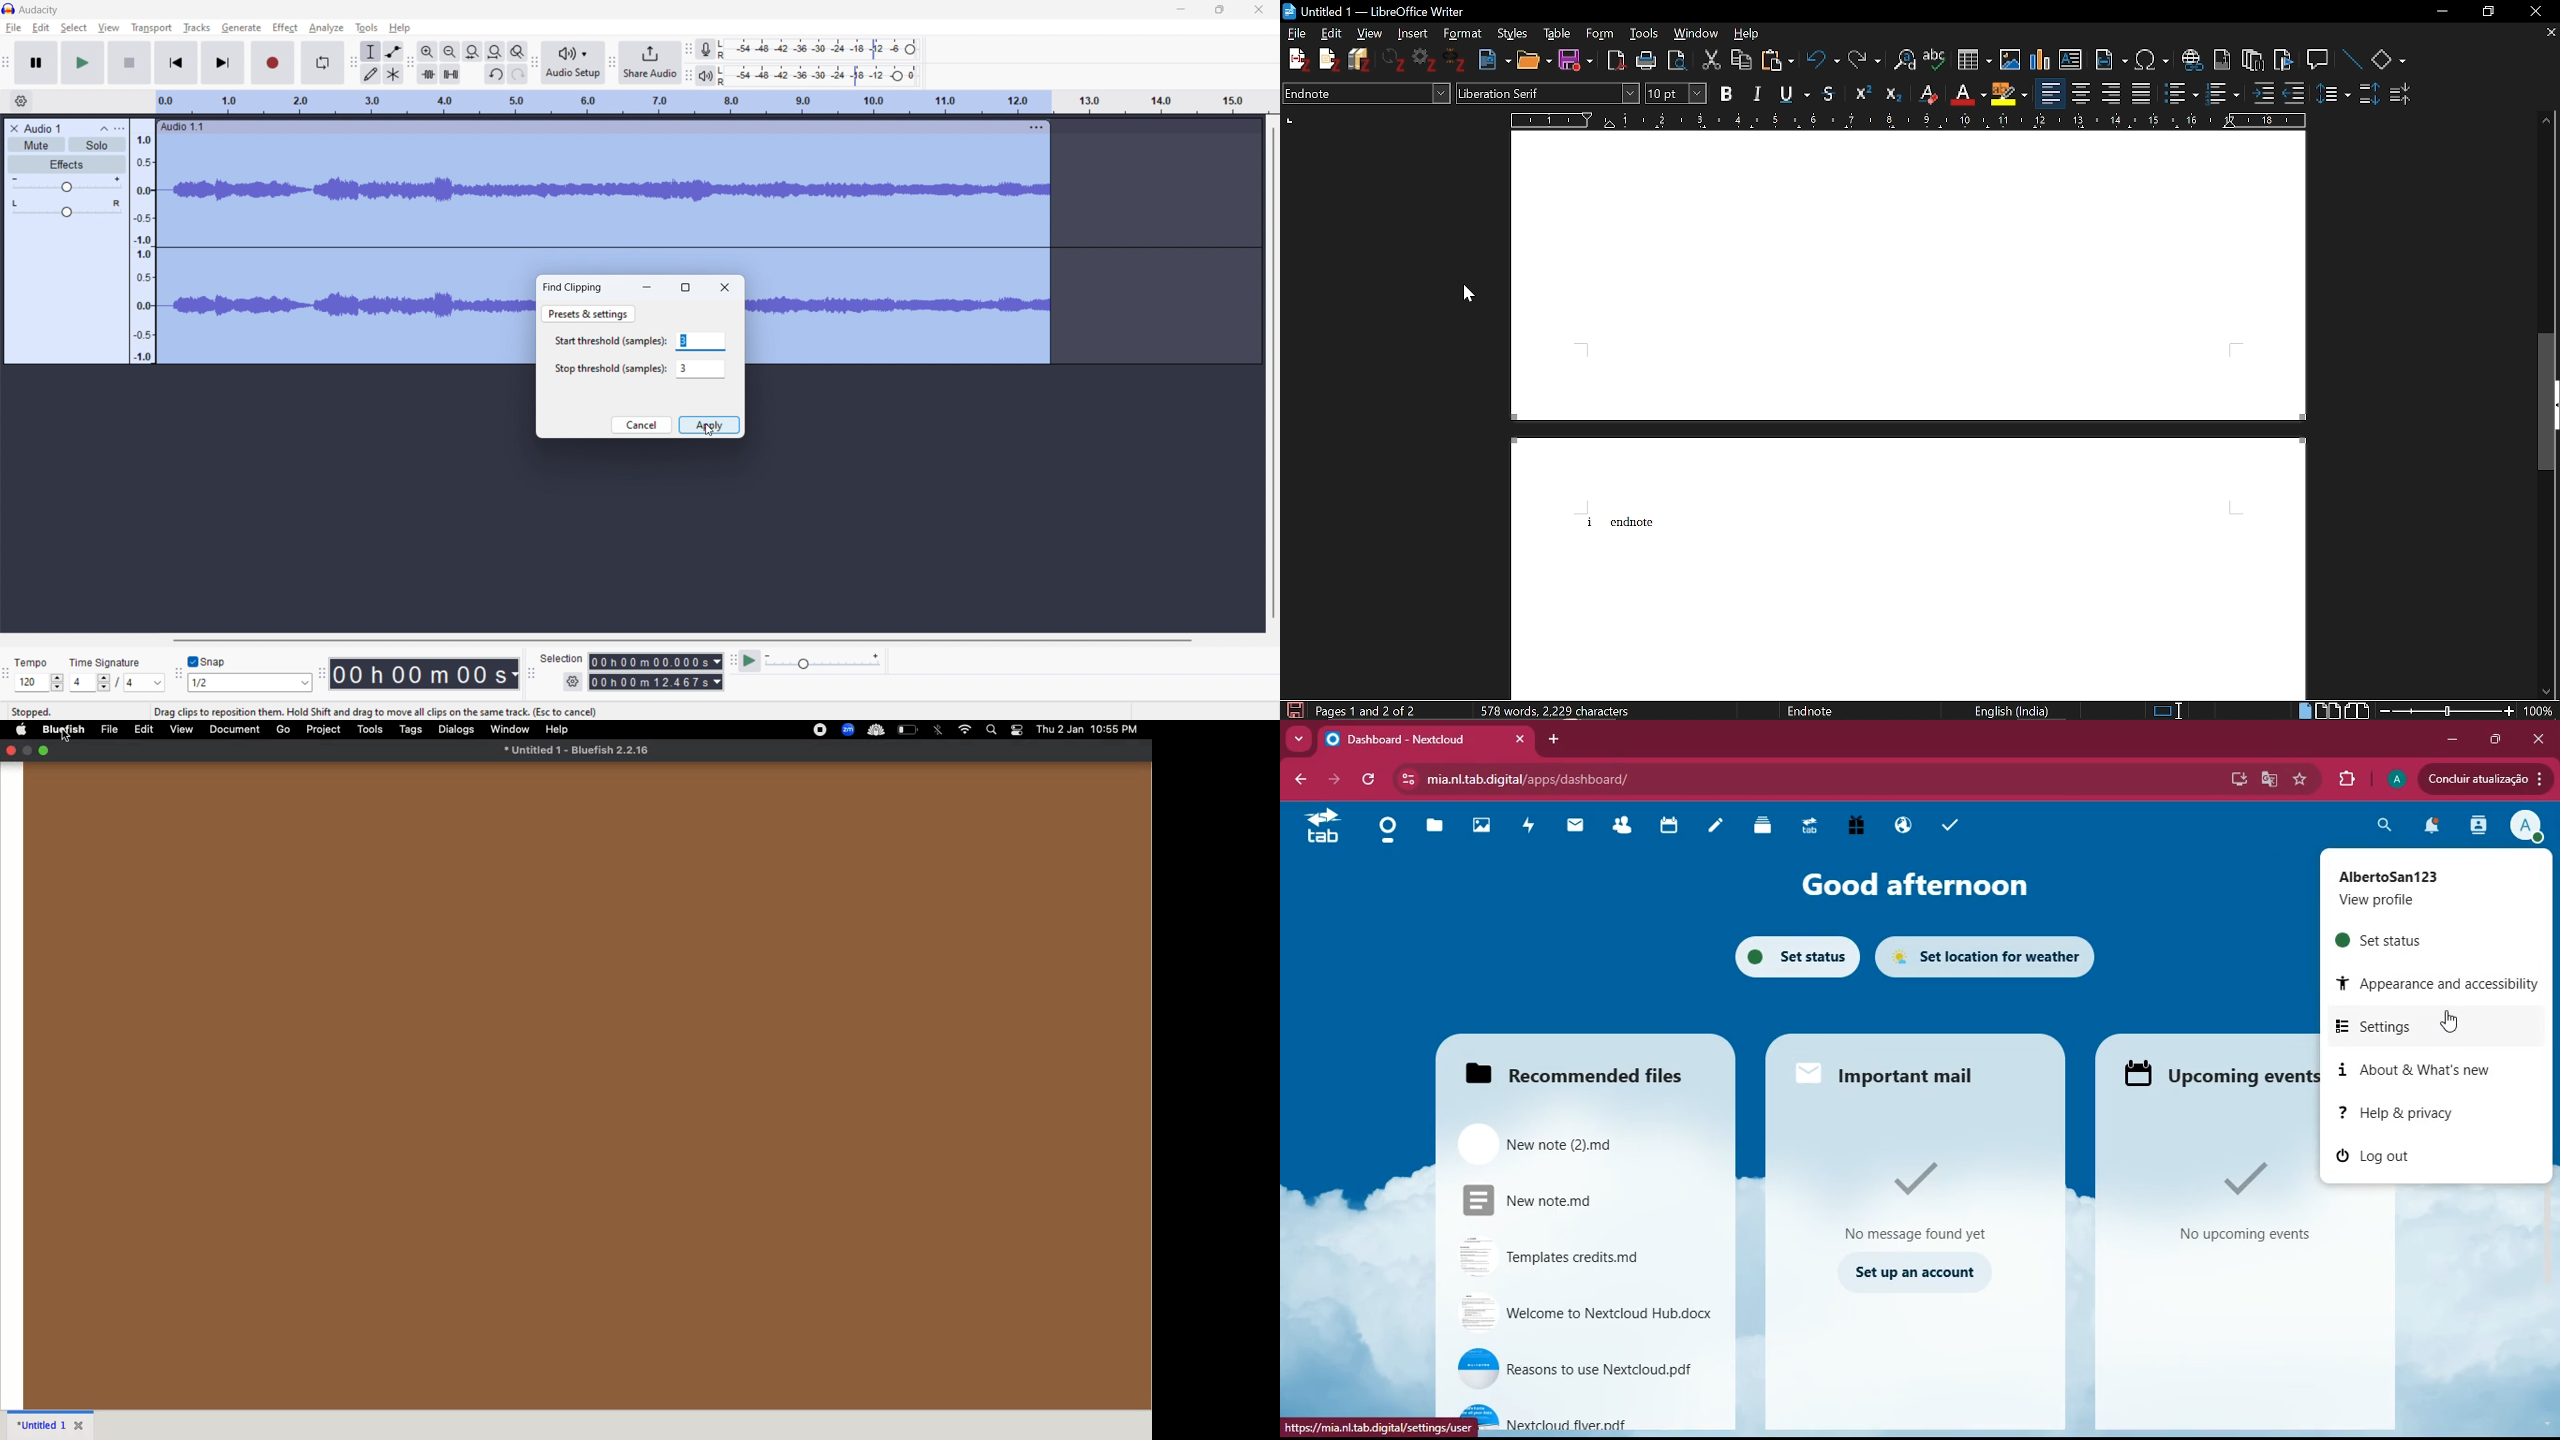  I want to click on document, so click(234, 728).